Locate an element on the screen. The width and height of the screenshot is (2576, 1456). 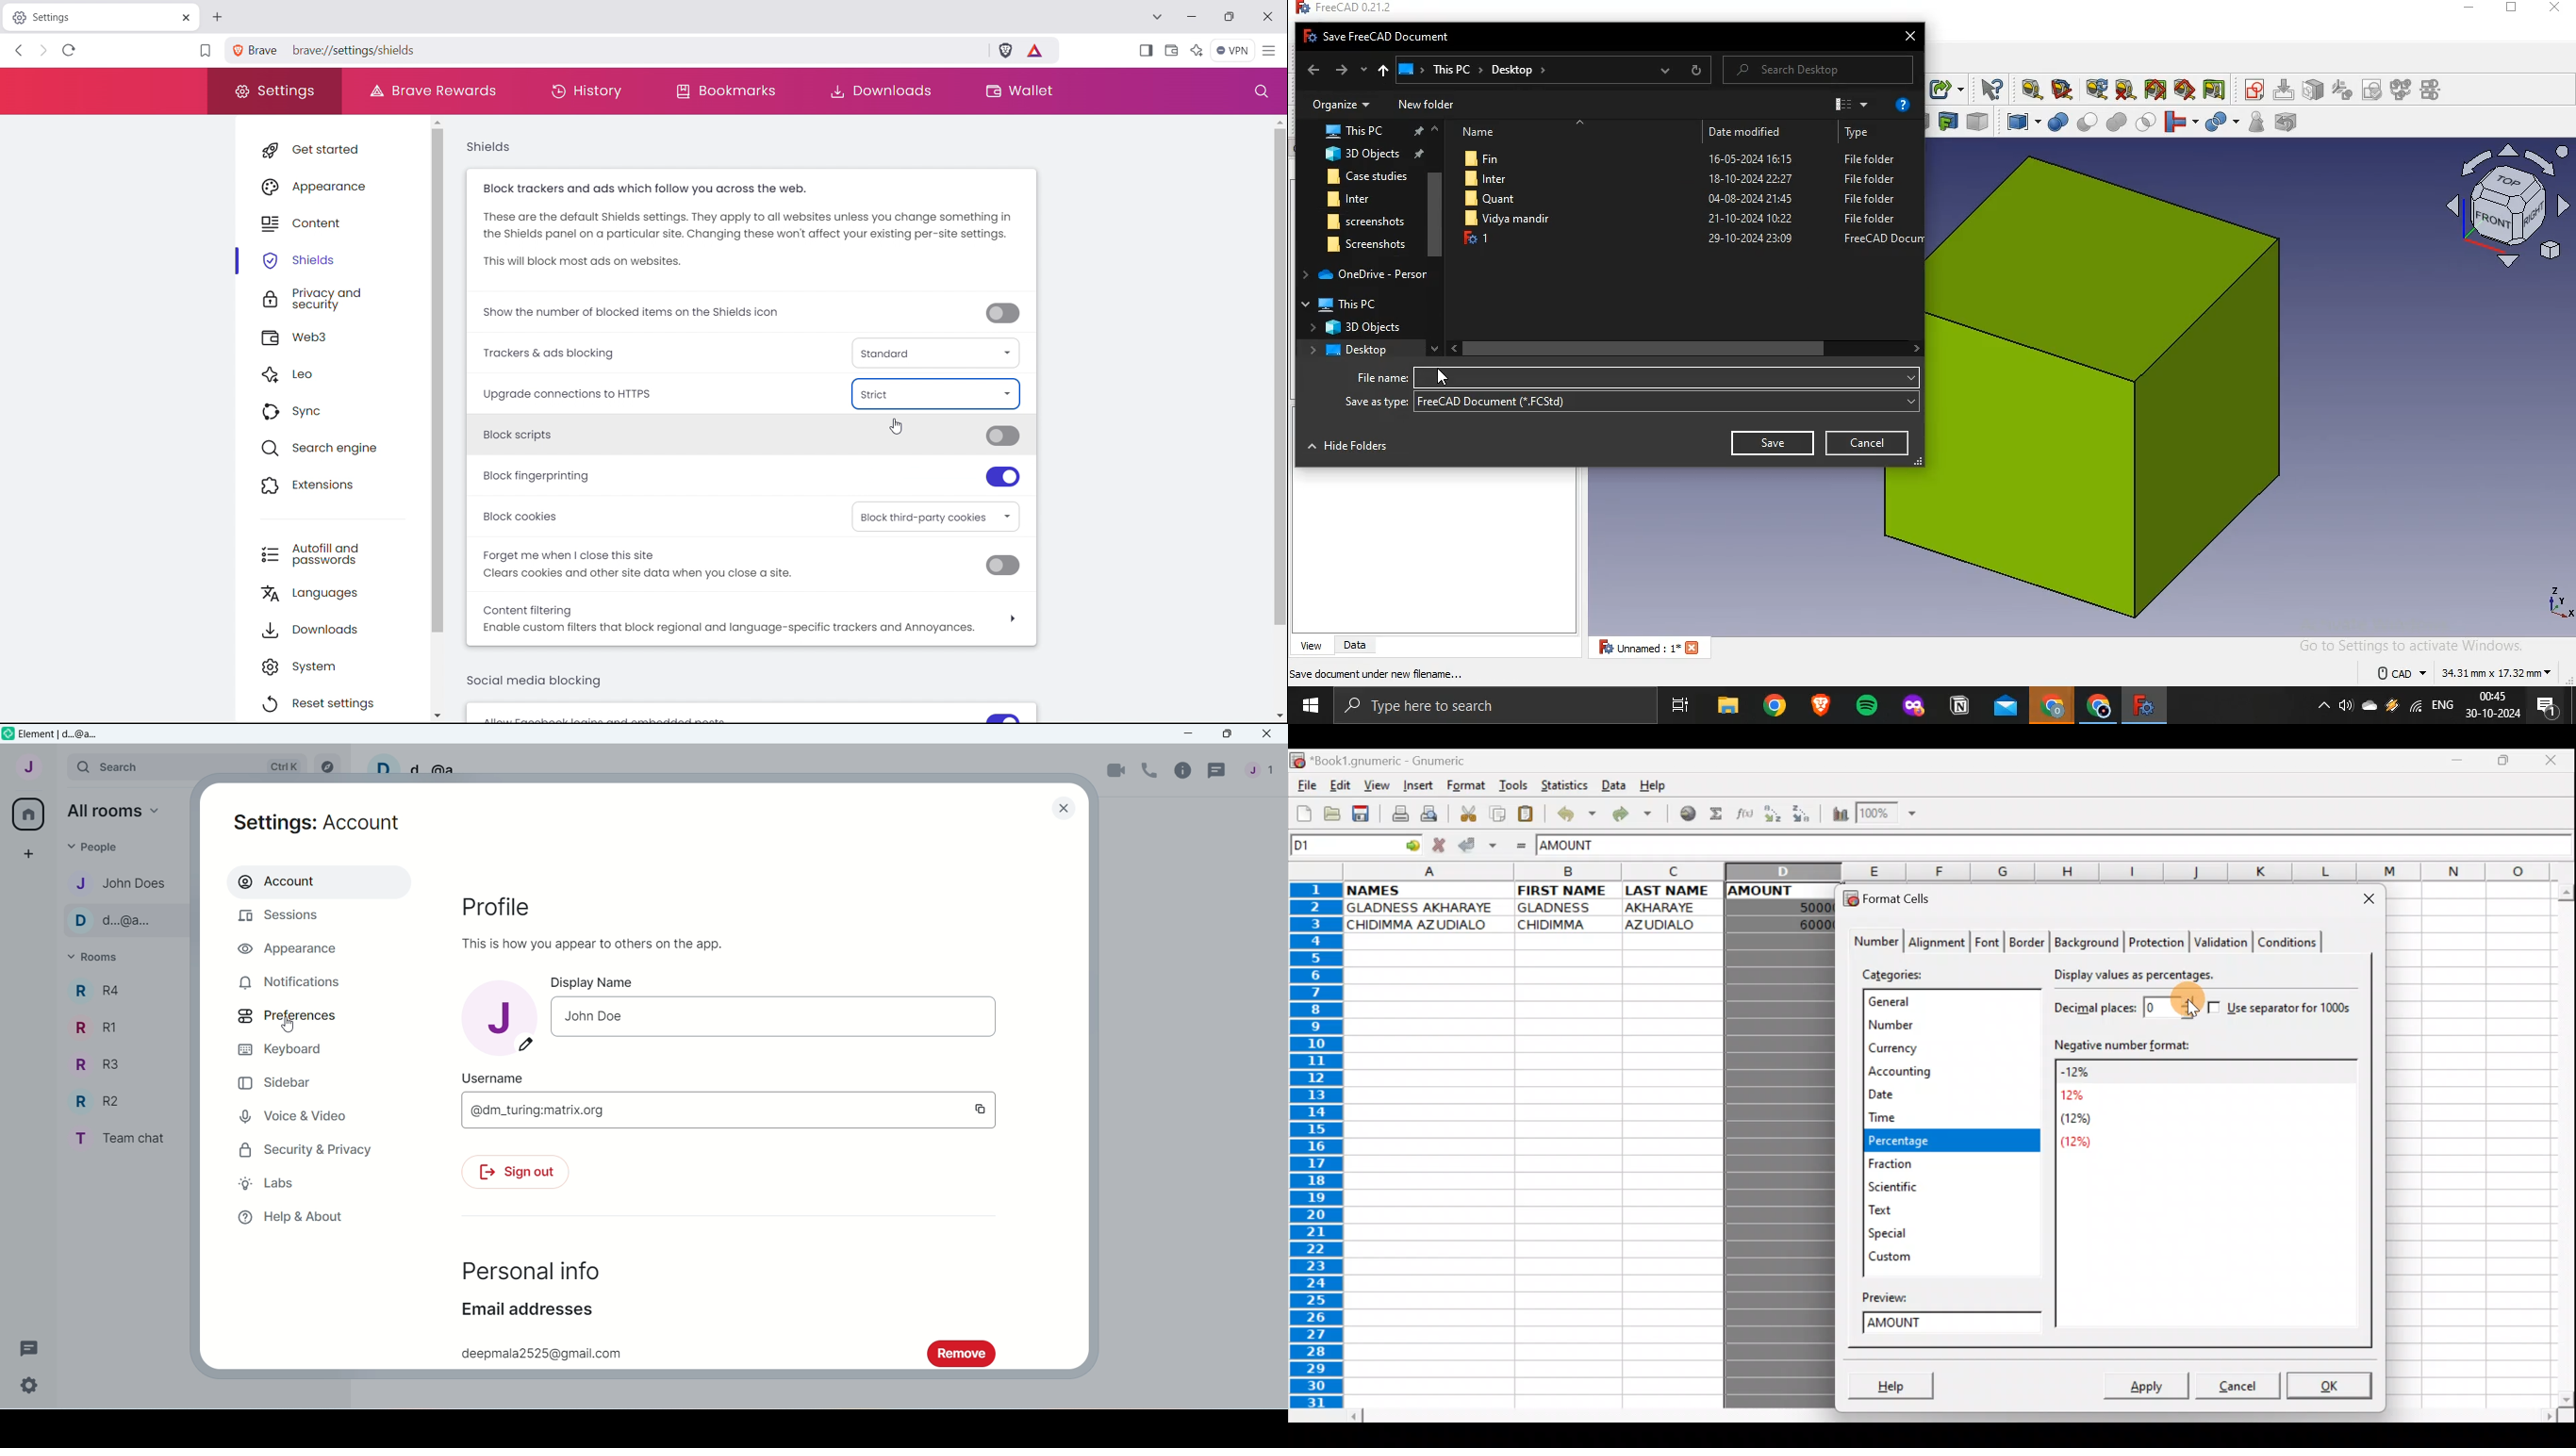
Amount is located at coordinates (1956, 1325).